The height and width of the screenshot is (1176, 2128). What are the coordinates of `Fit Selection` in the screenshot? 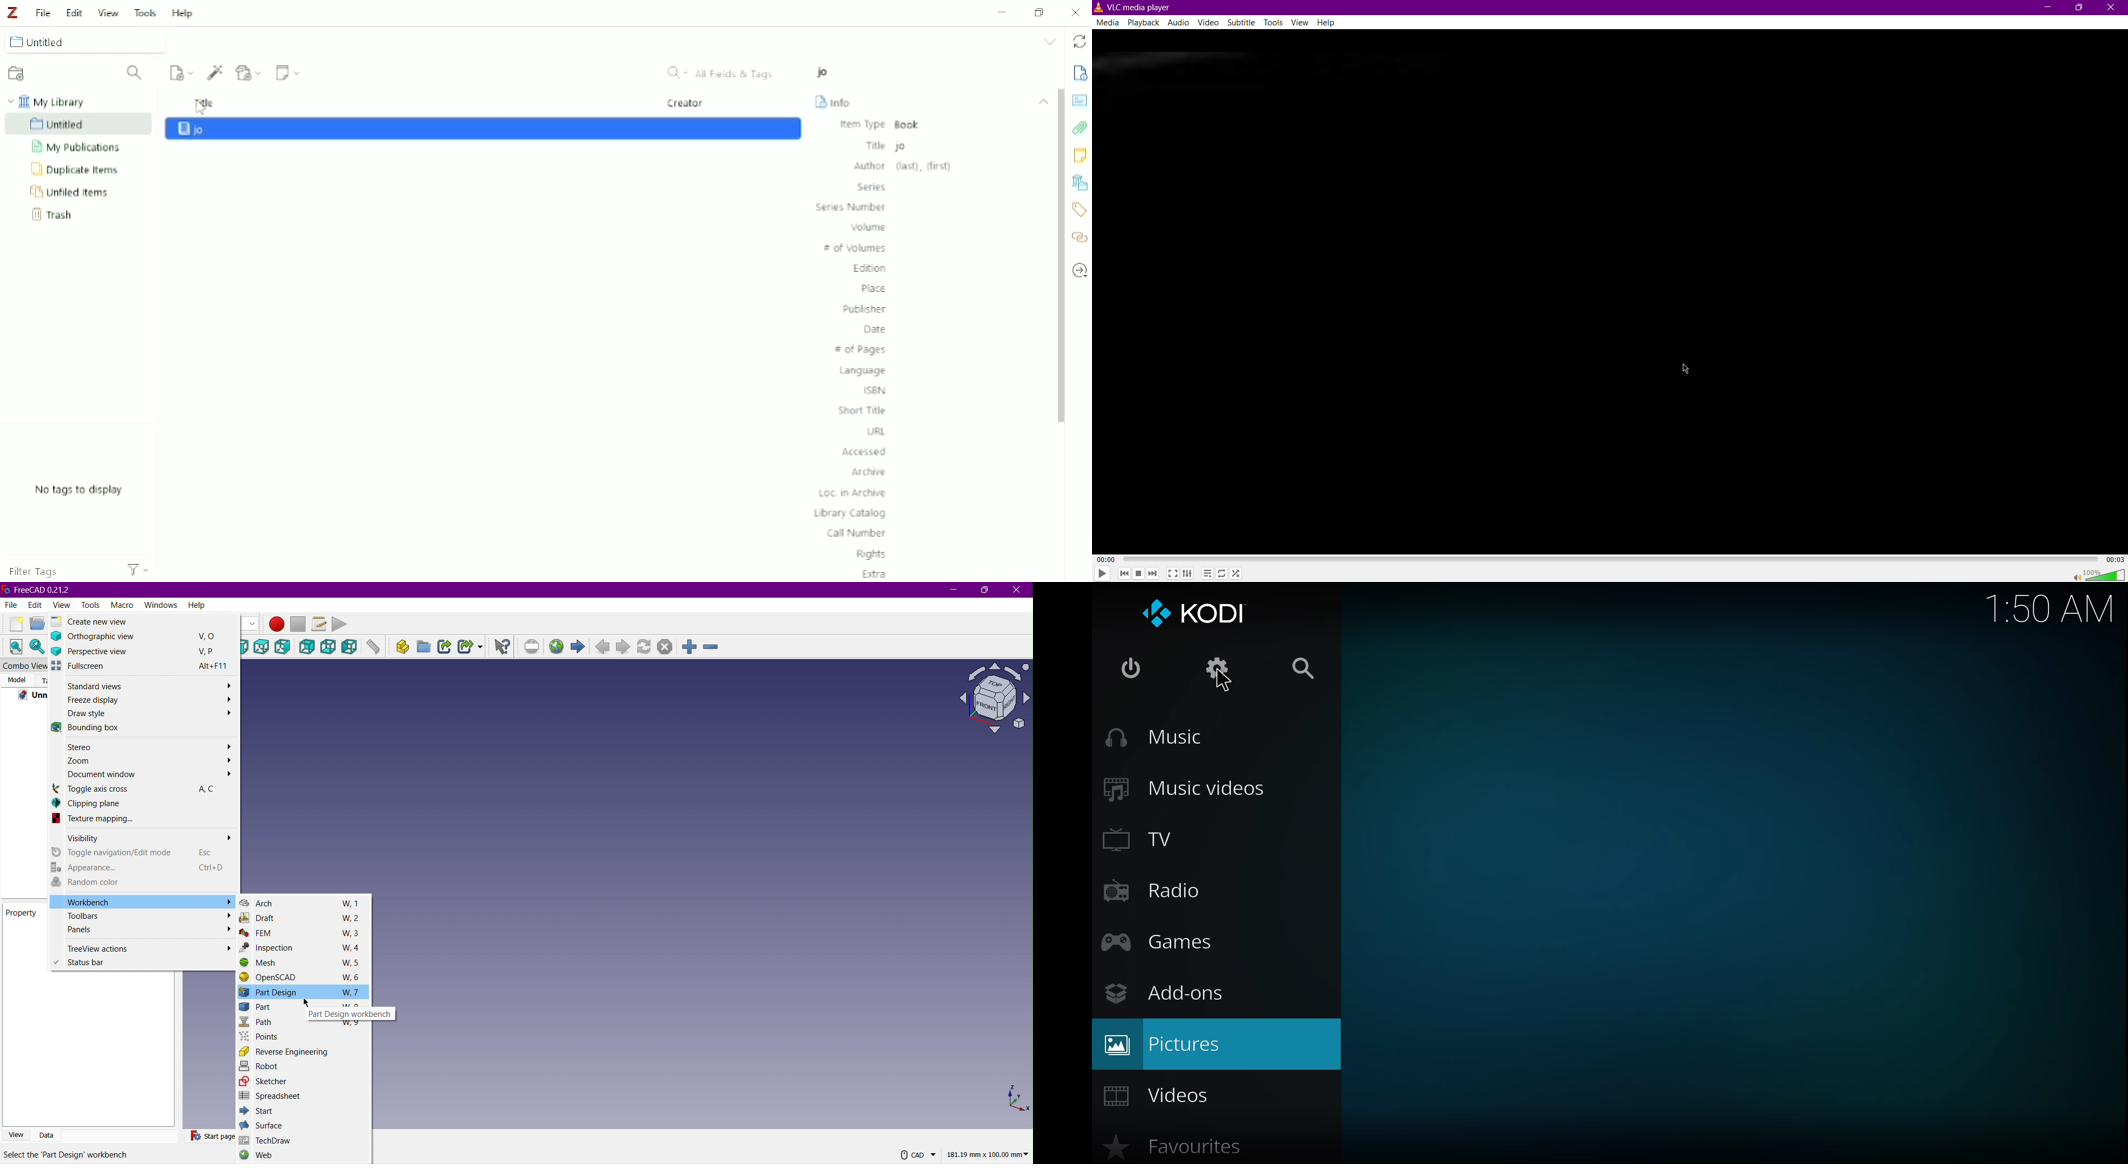 It's located at (36, 647).